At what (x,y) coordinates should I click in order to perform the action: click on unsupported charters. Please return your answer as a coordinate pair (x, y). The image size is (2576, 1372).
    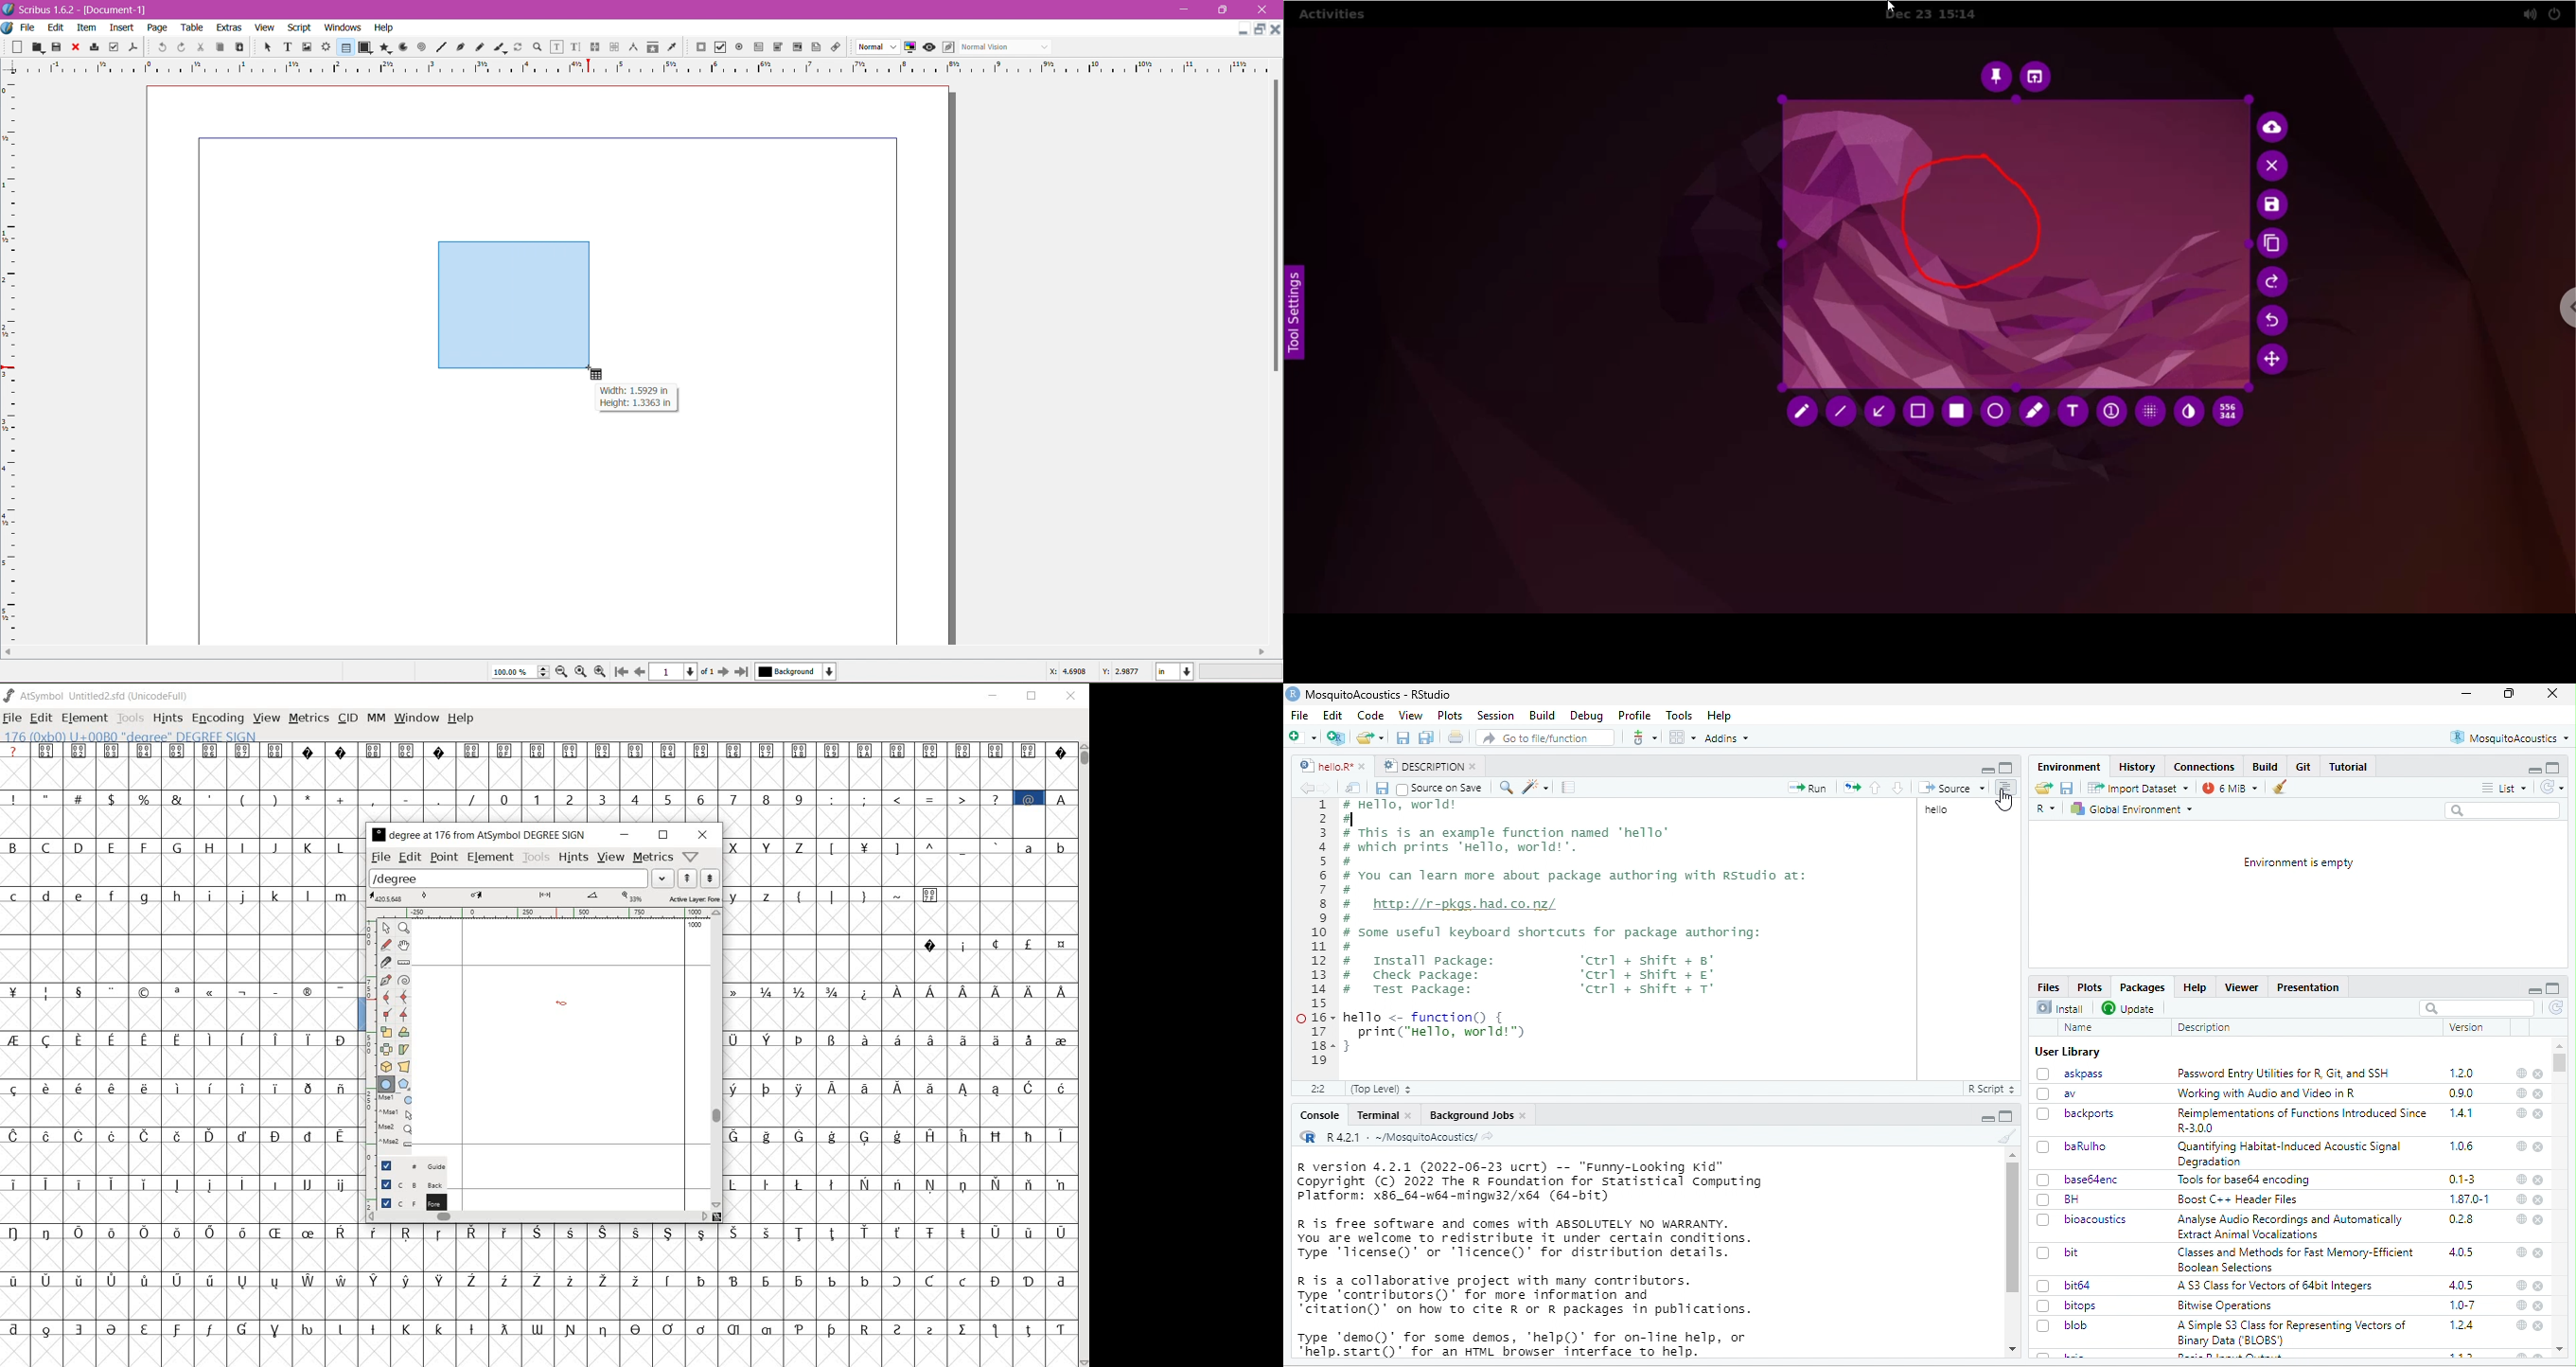
    Looking at the image, I should click on (1062, 750).